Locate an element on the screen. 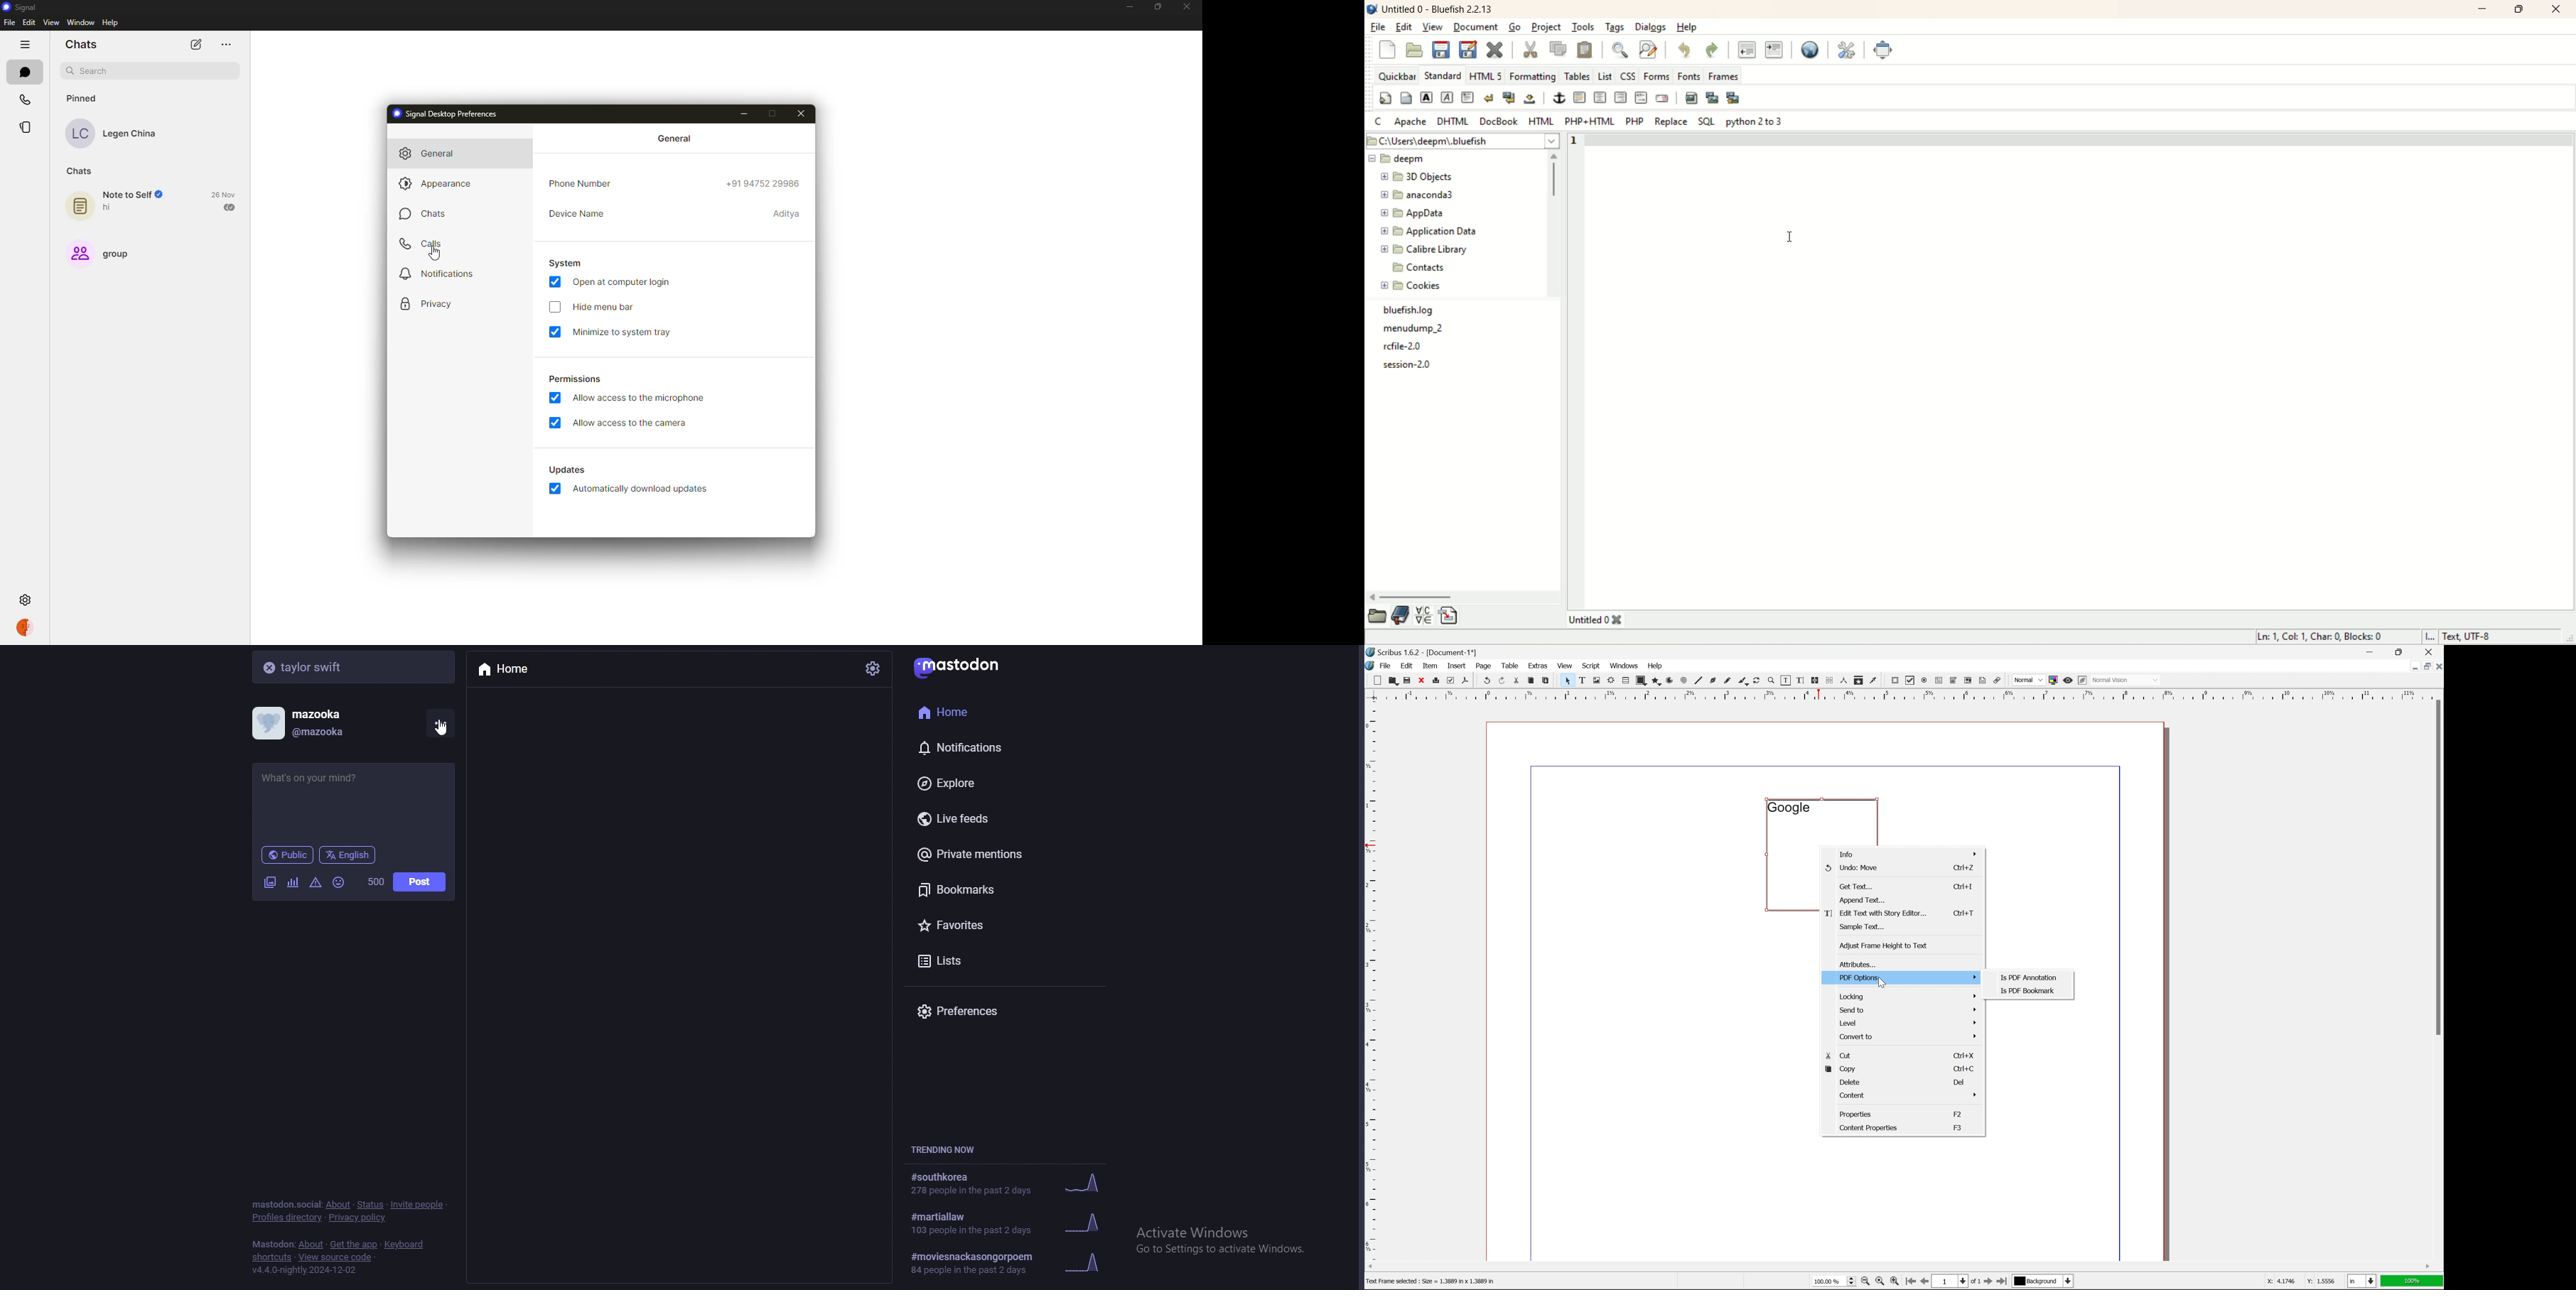  help is located at coordinates (1655, 666).